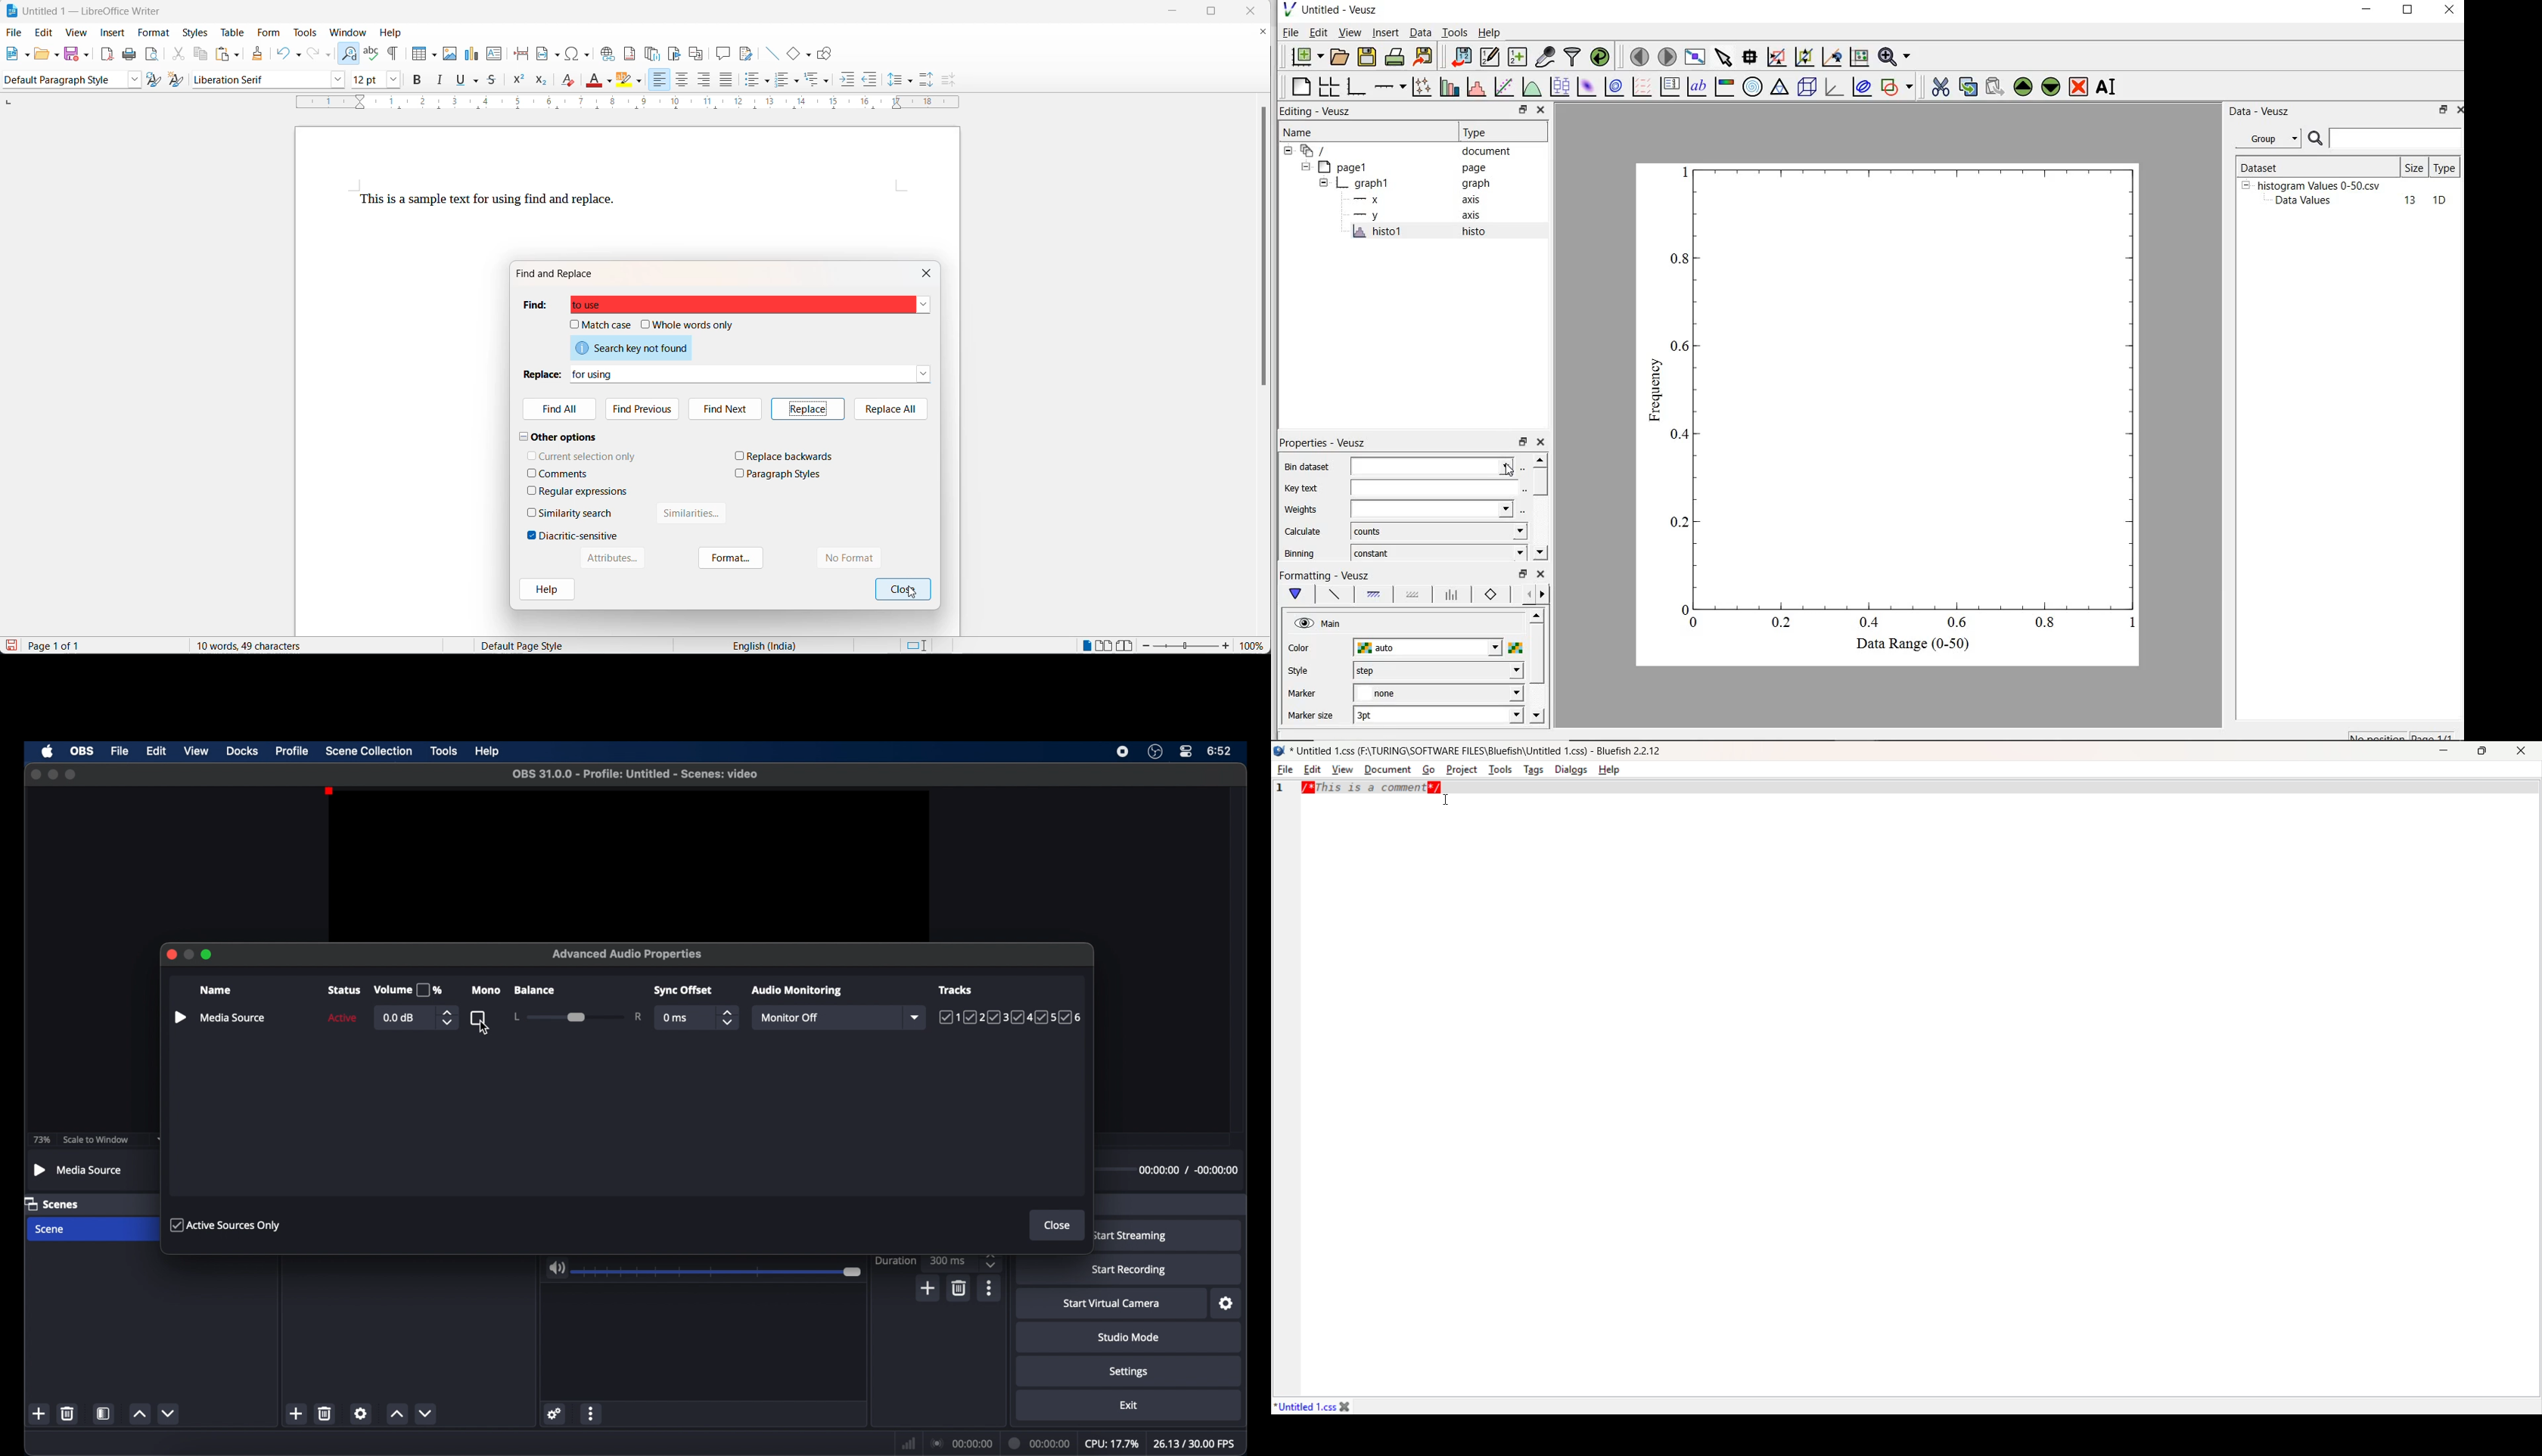 The width and height of the screenshot is (2548, 1456). What do you see at coordinates (567, 83) in the screenshot?
I see `clear direct formatting` at bounding box center [567, 83].